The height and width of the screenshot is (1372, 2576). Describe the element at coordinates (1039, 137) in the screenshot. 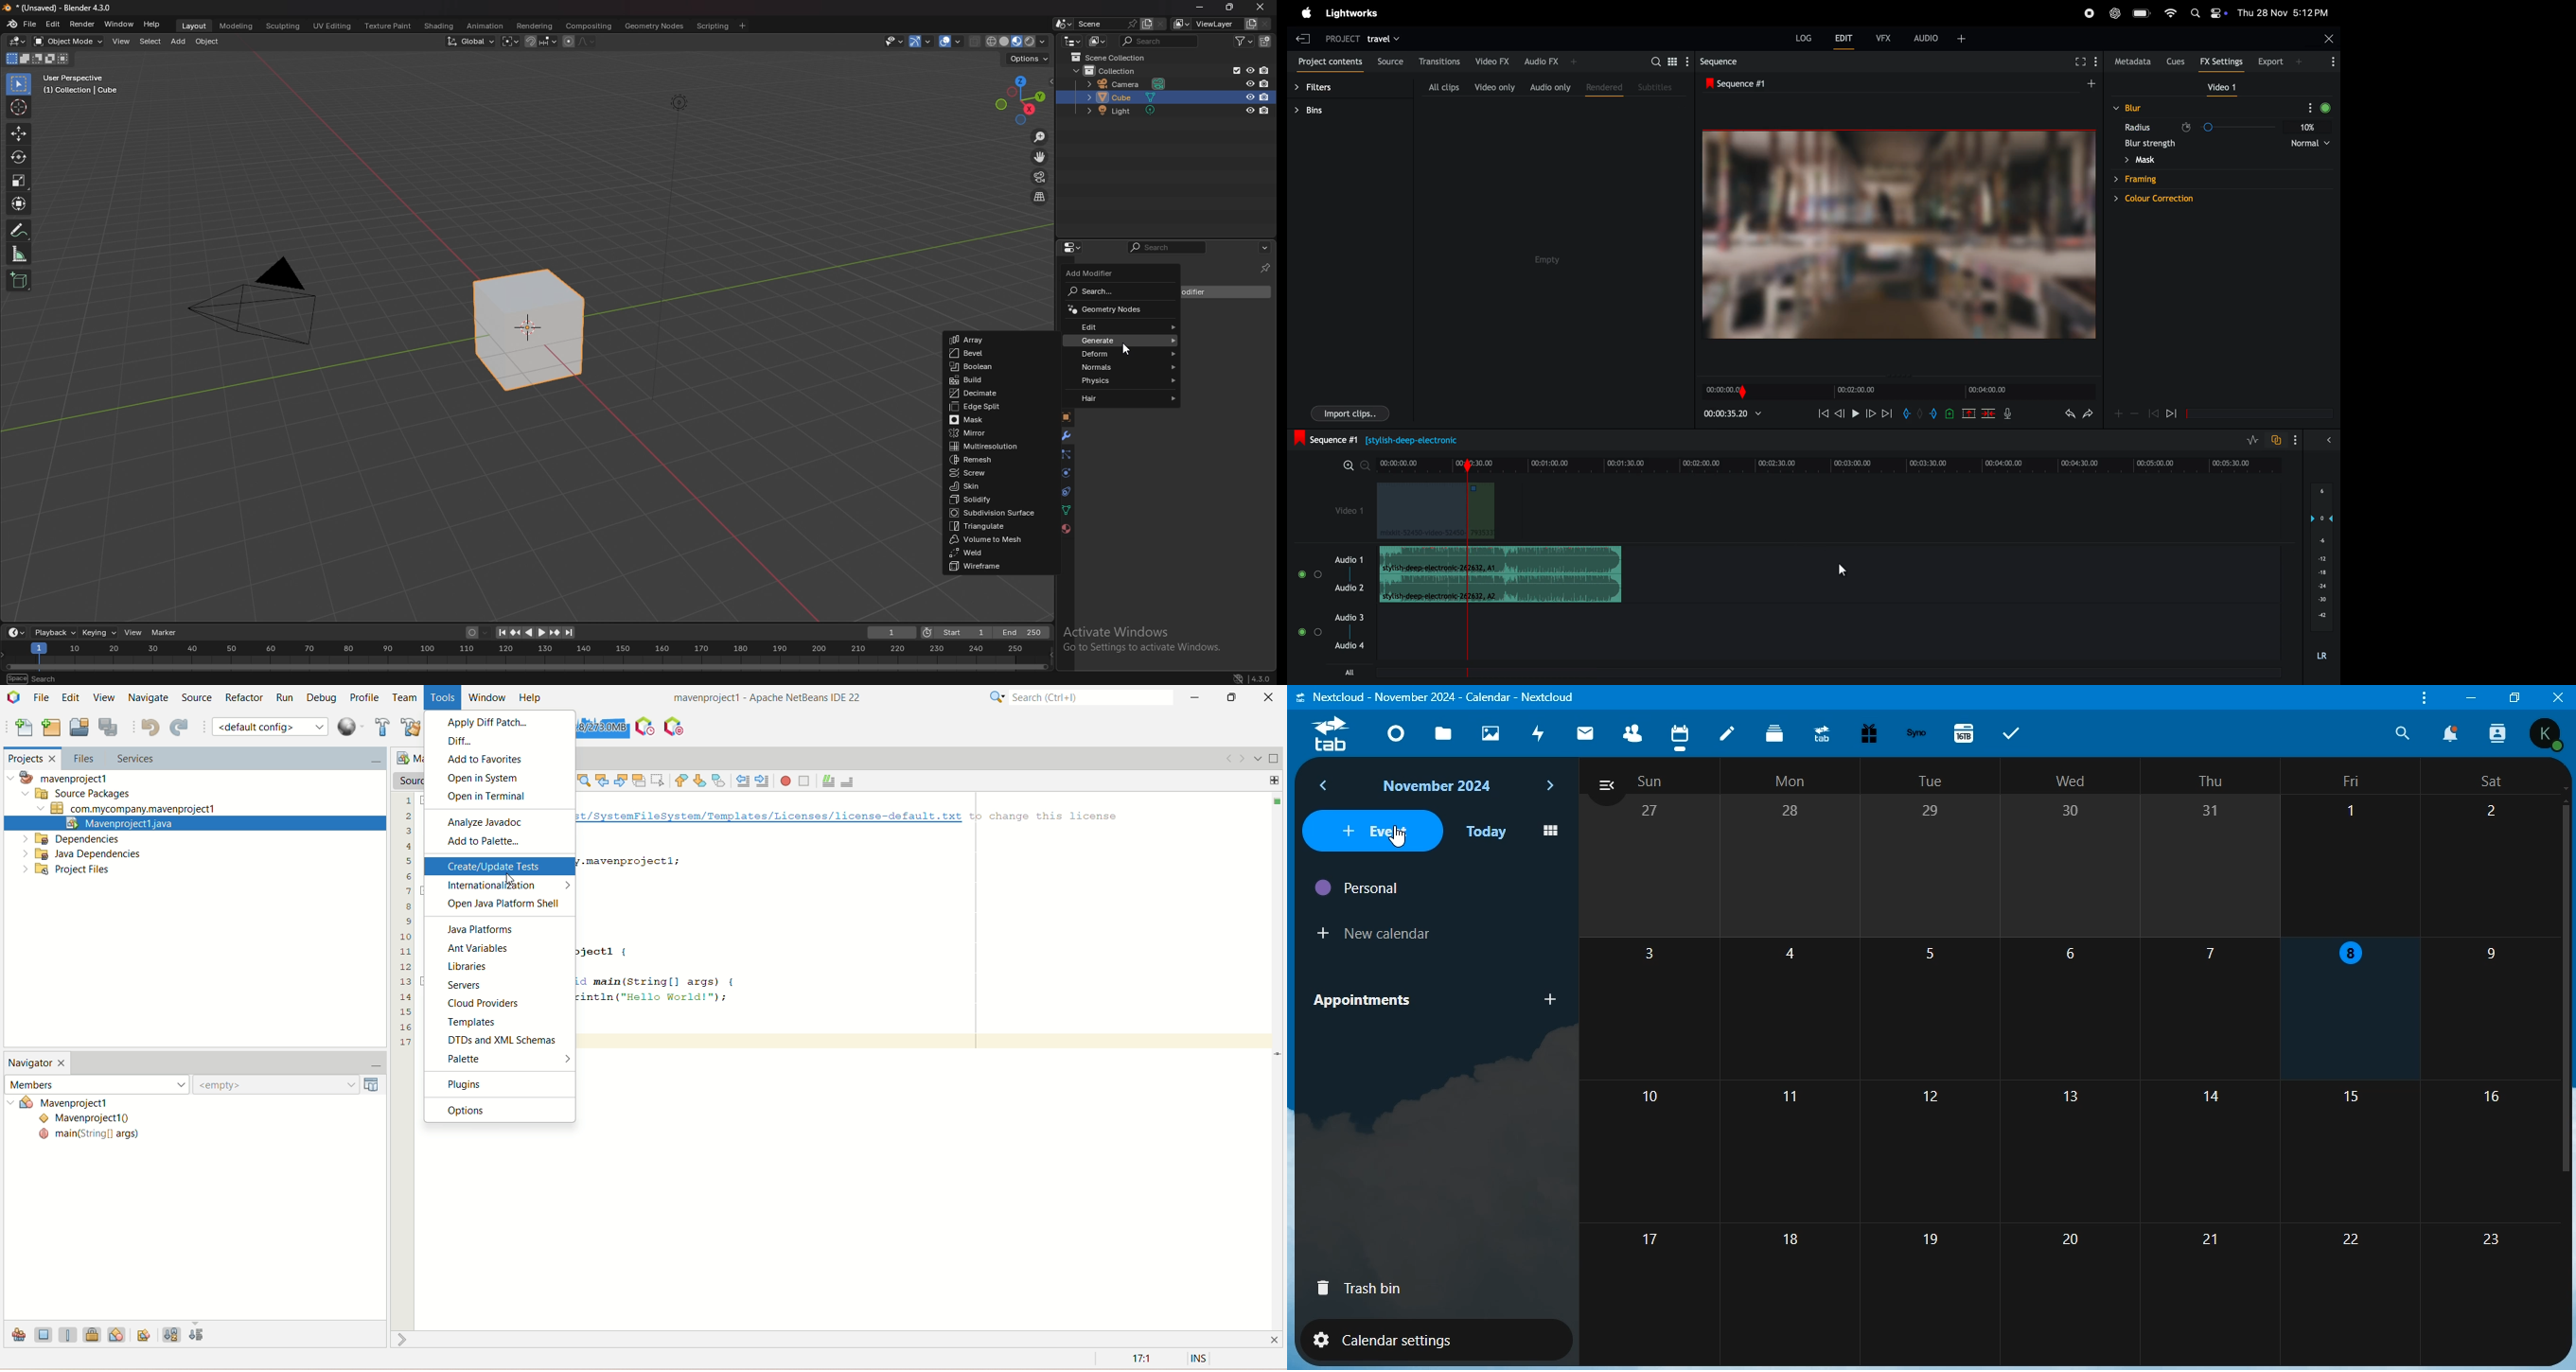

I see `zoom` at that location.